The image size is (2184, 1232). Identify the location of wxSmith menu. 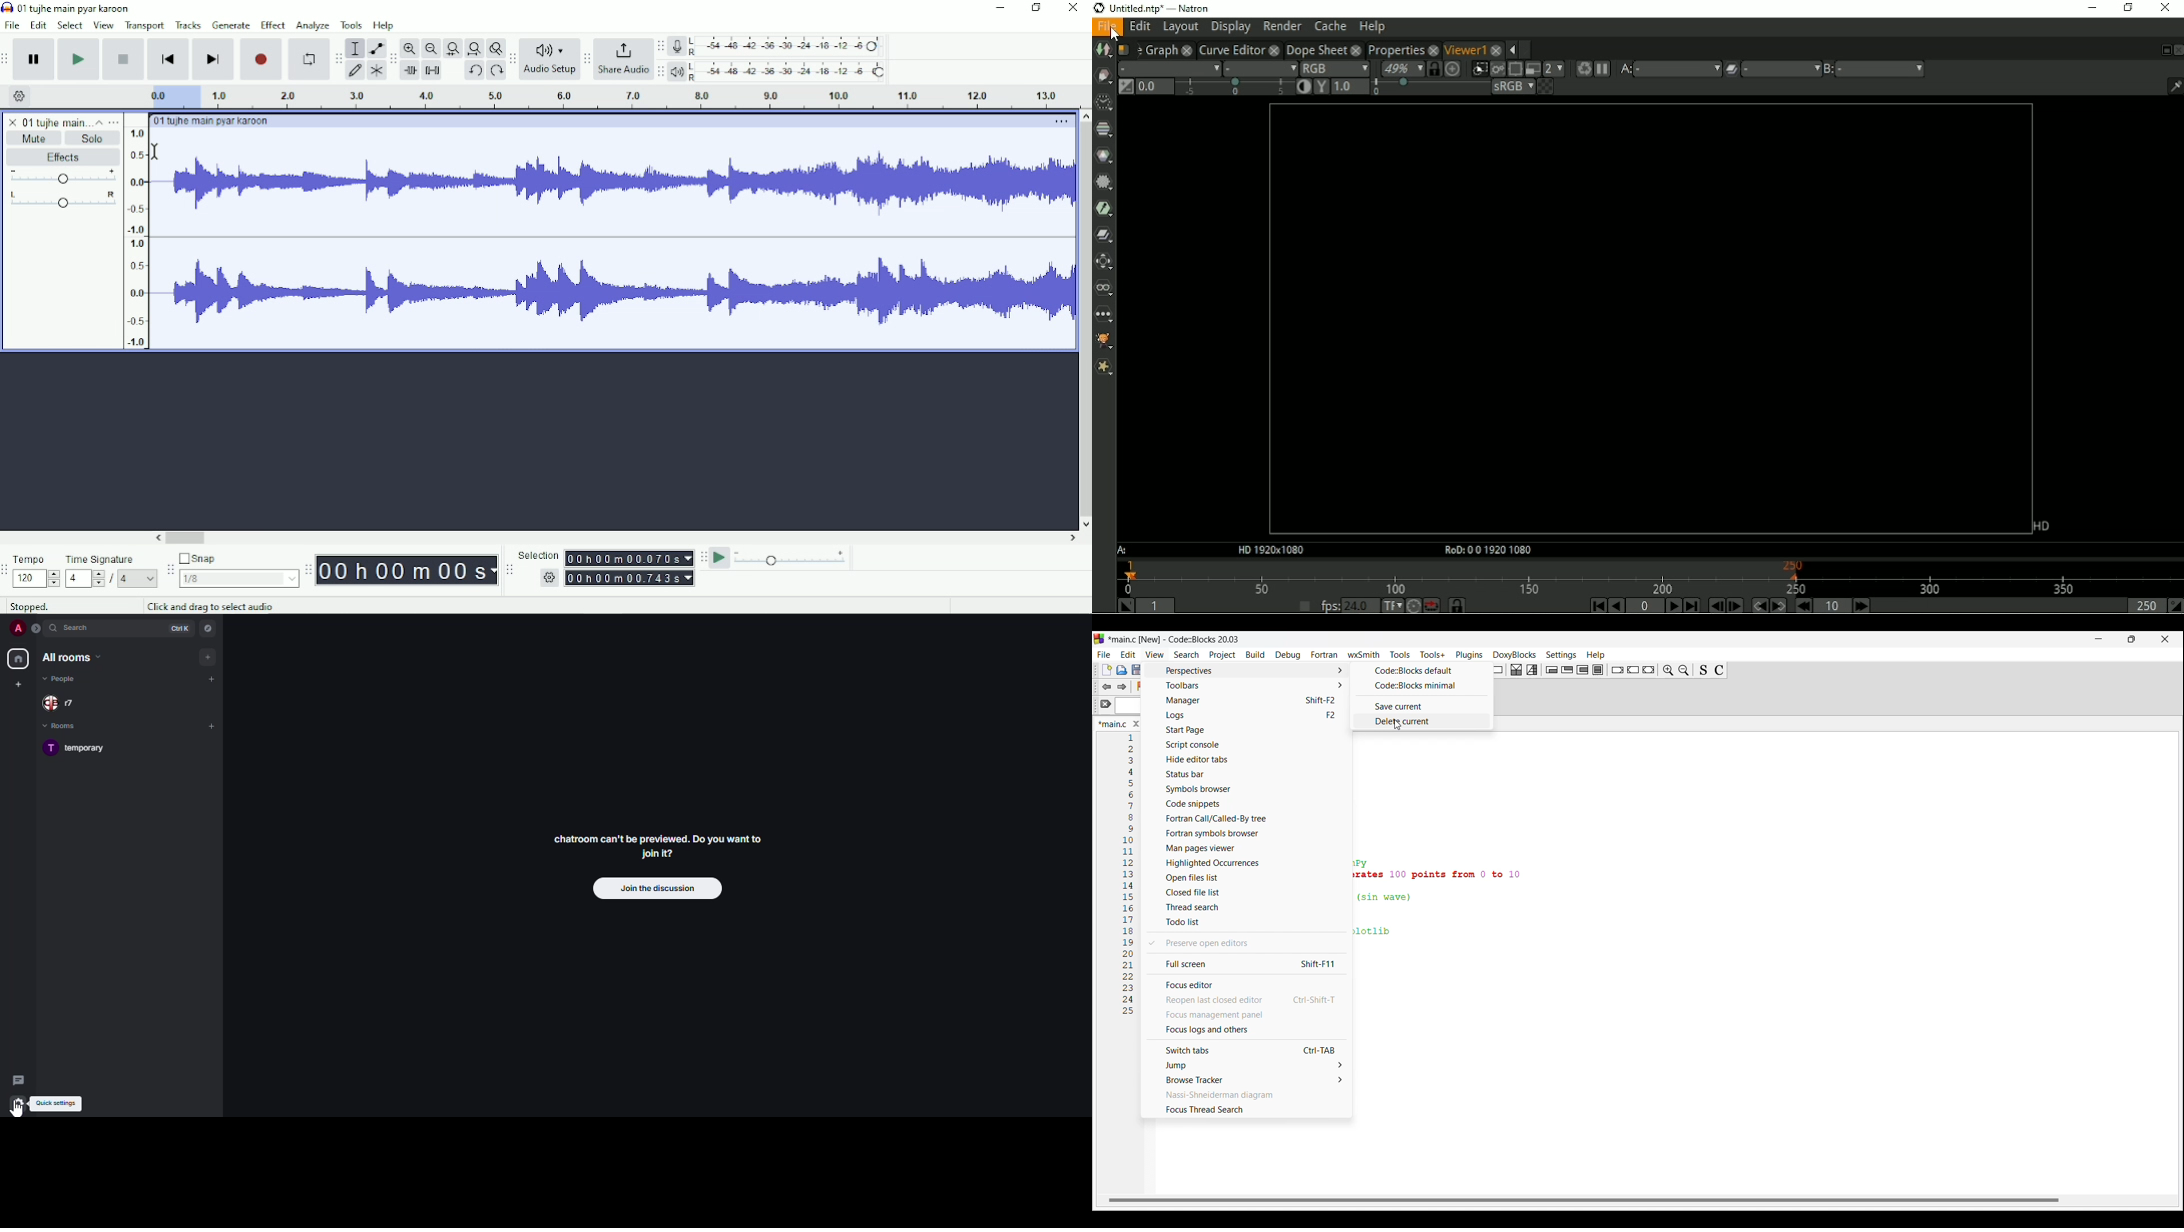
(1364, 654).